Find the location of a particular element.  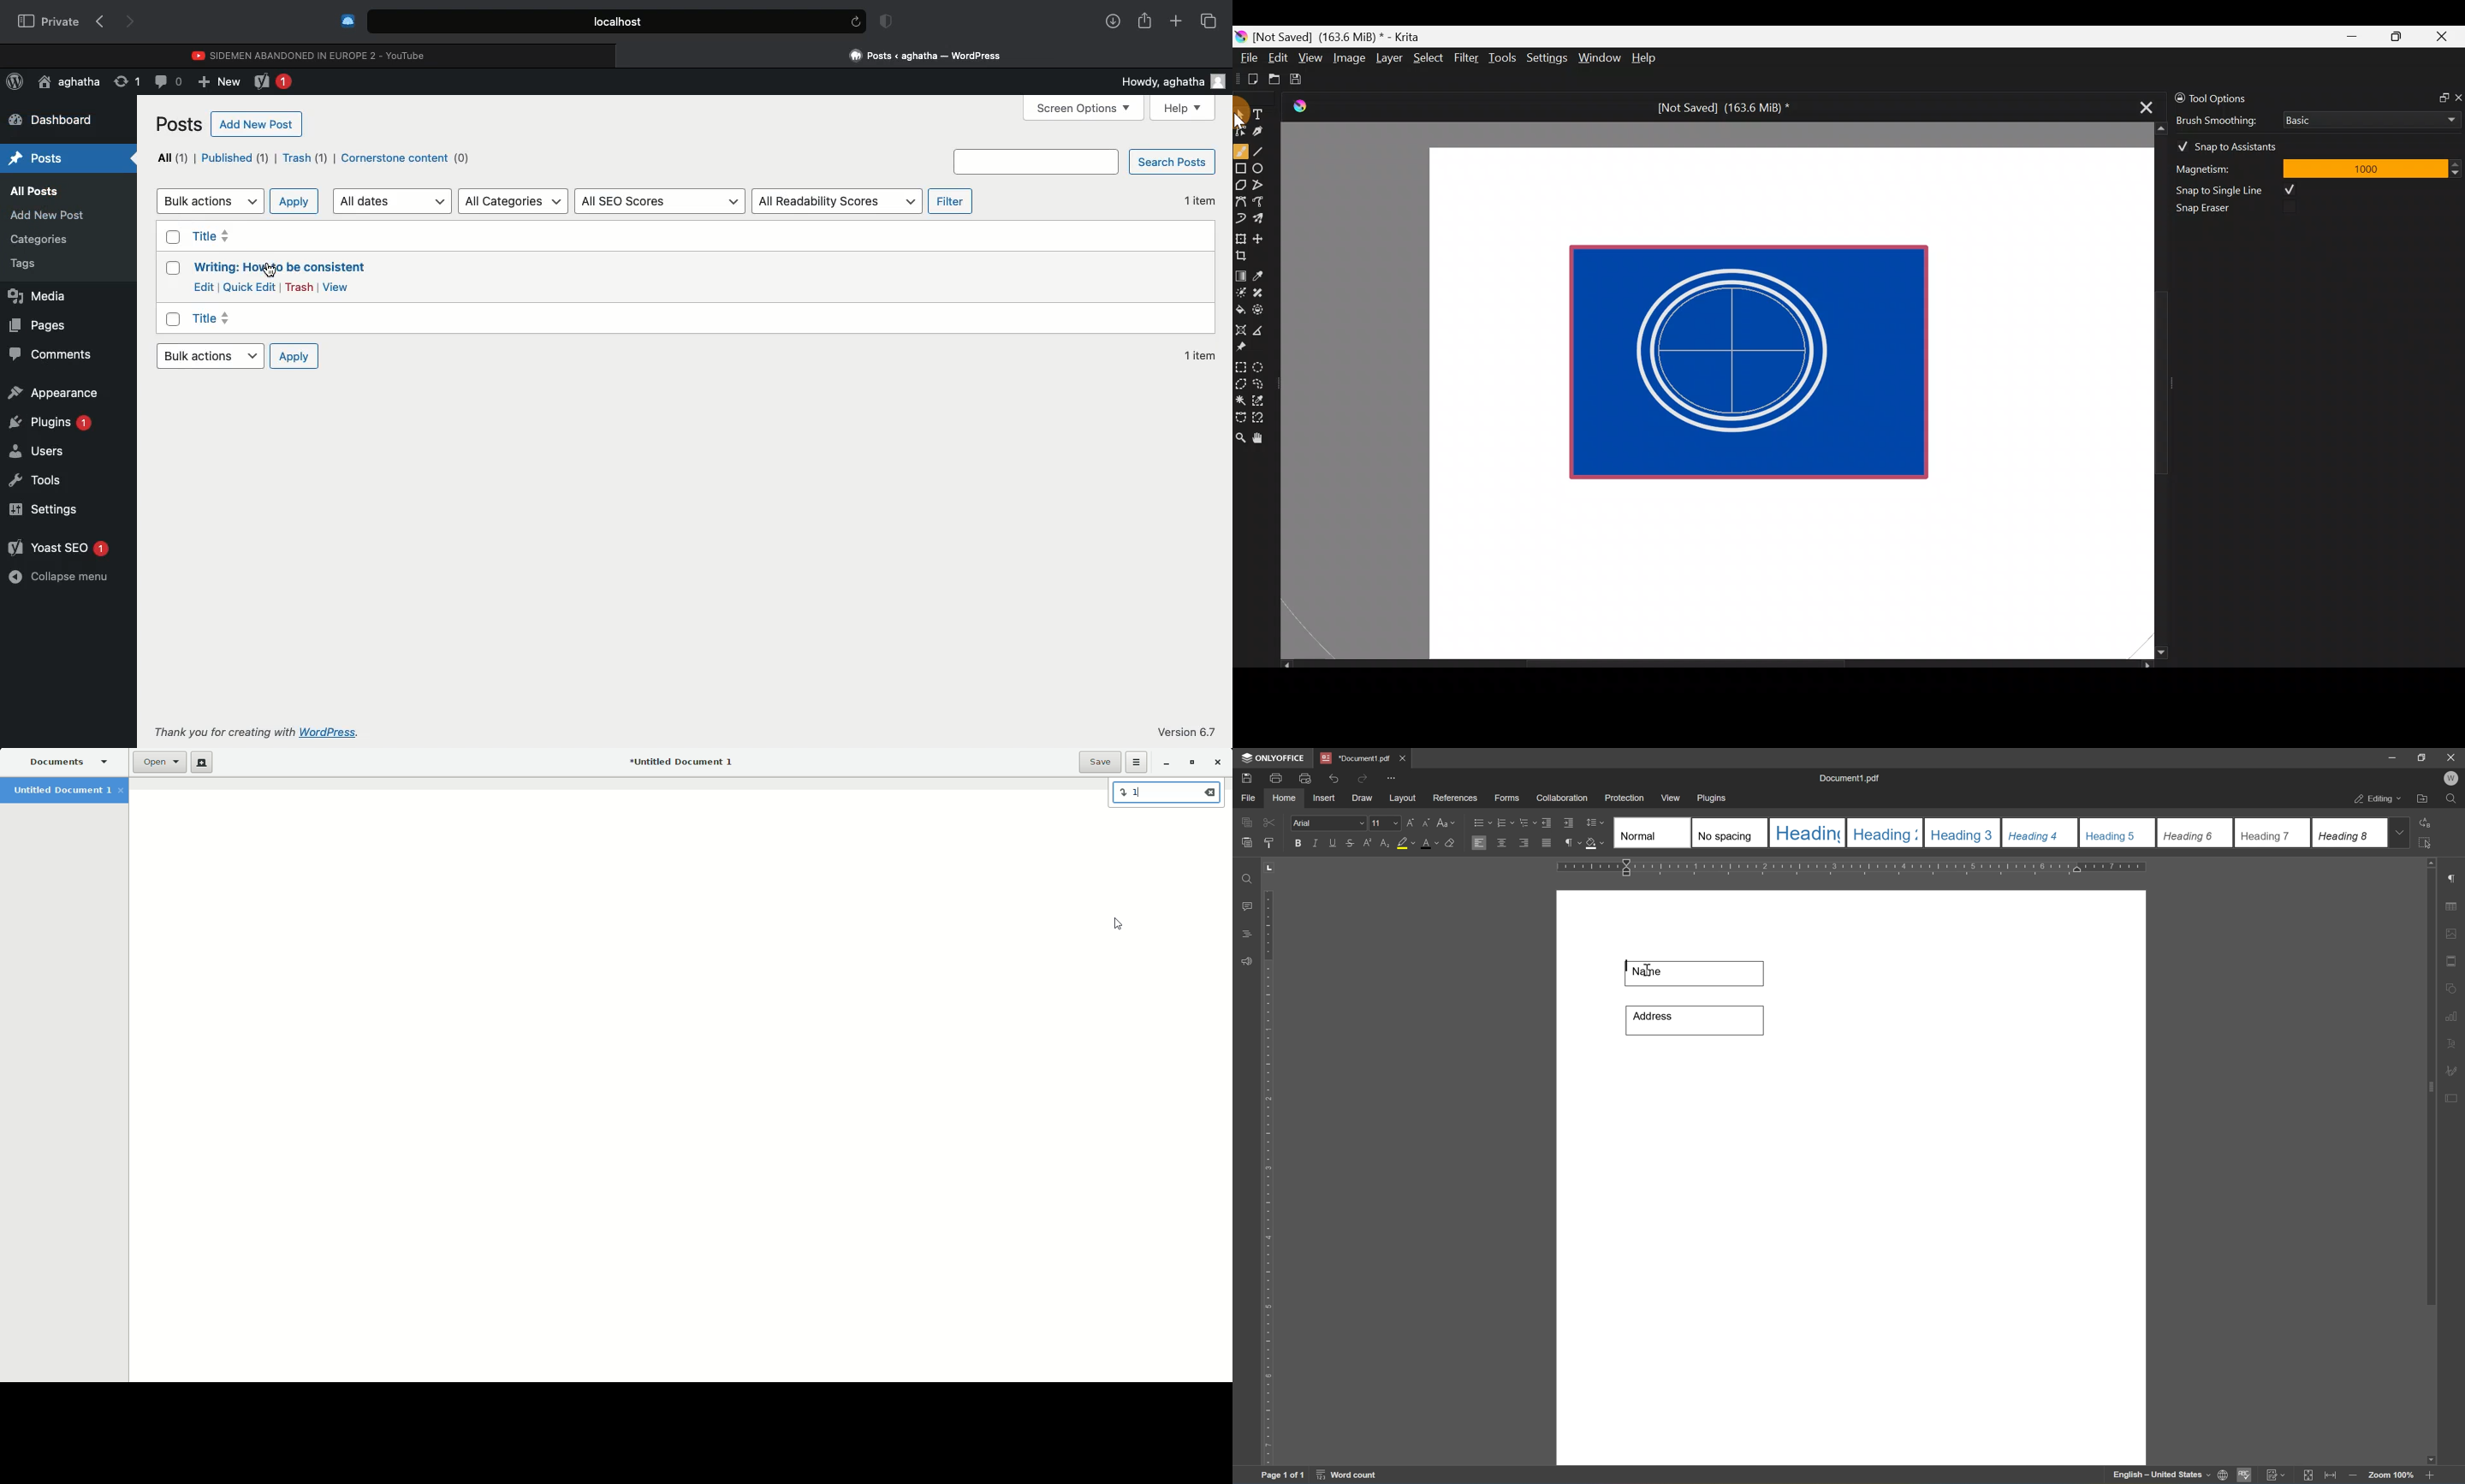

[Not Saved] (163.6 MiB) * - Krita is located at coordinates (1343, 36).